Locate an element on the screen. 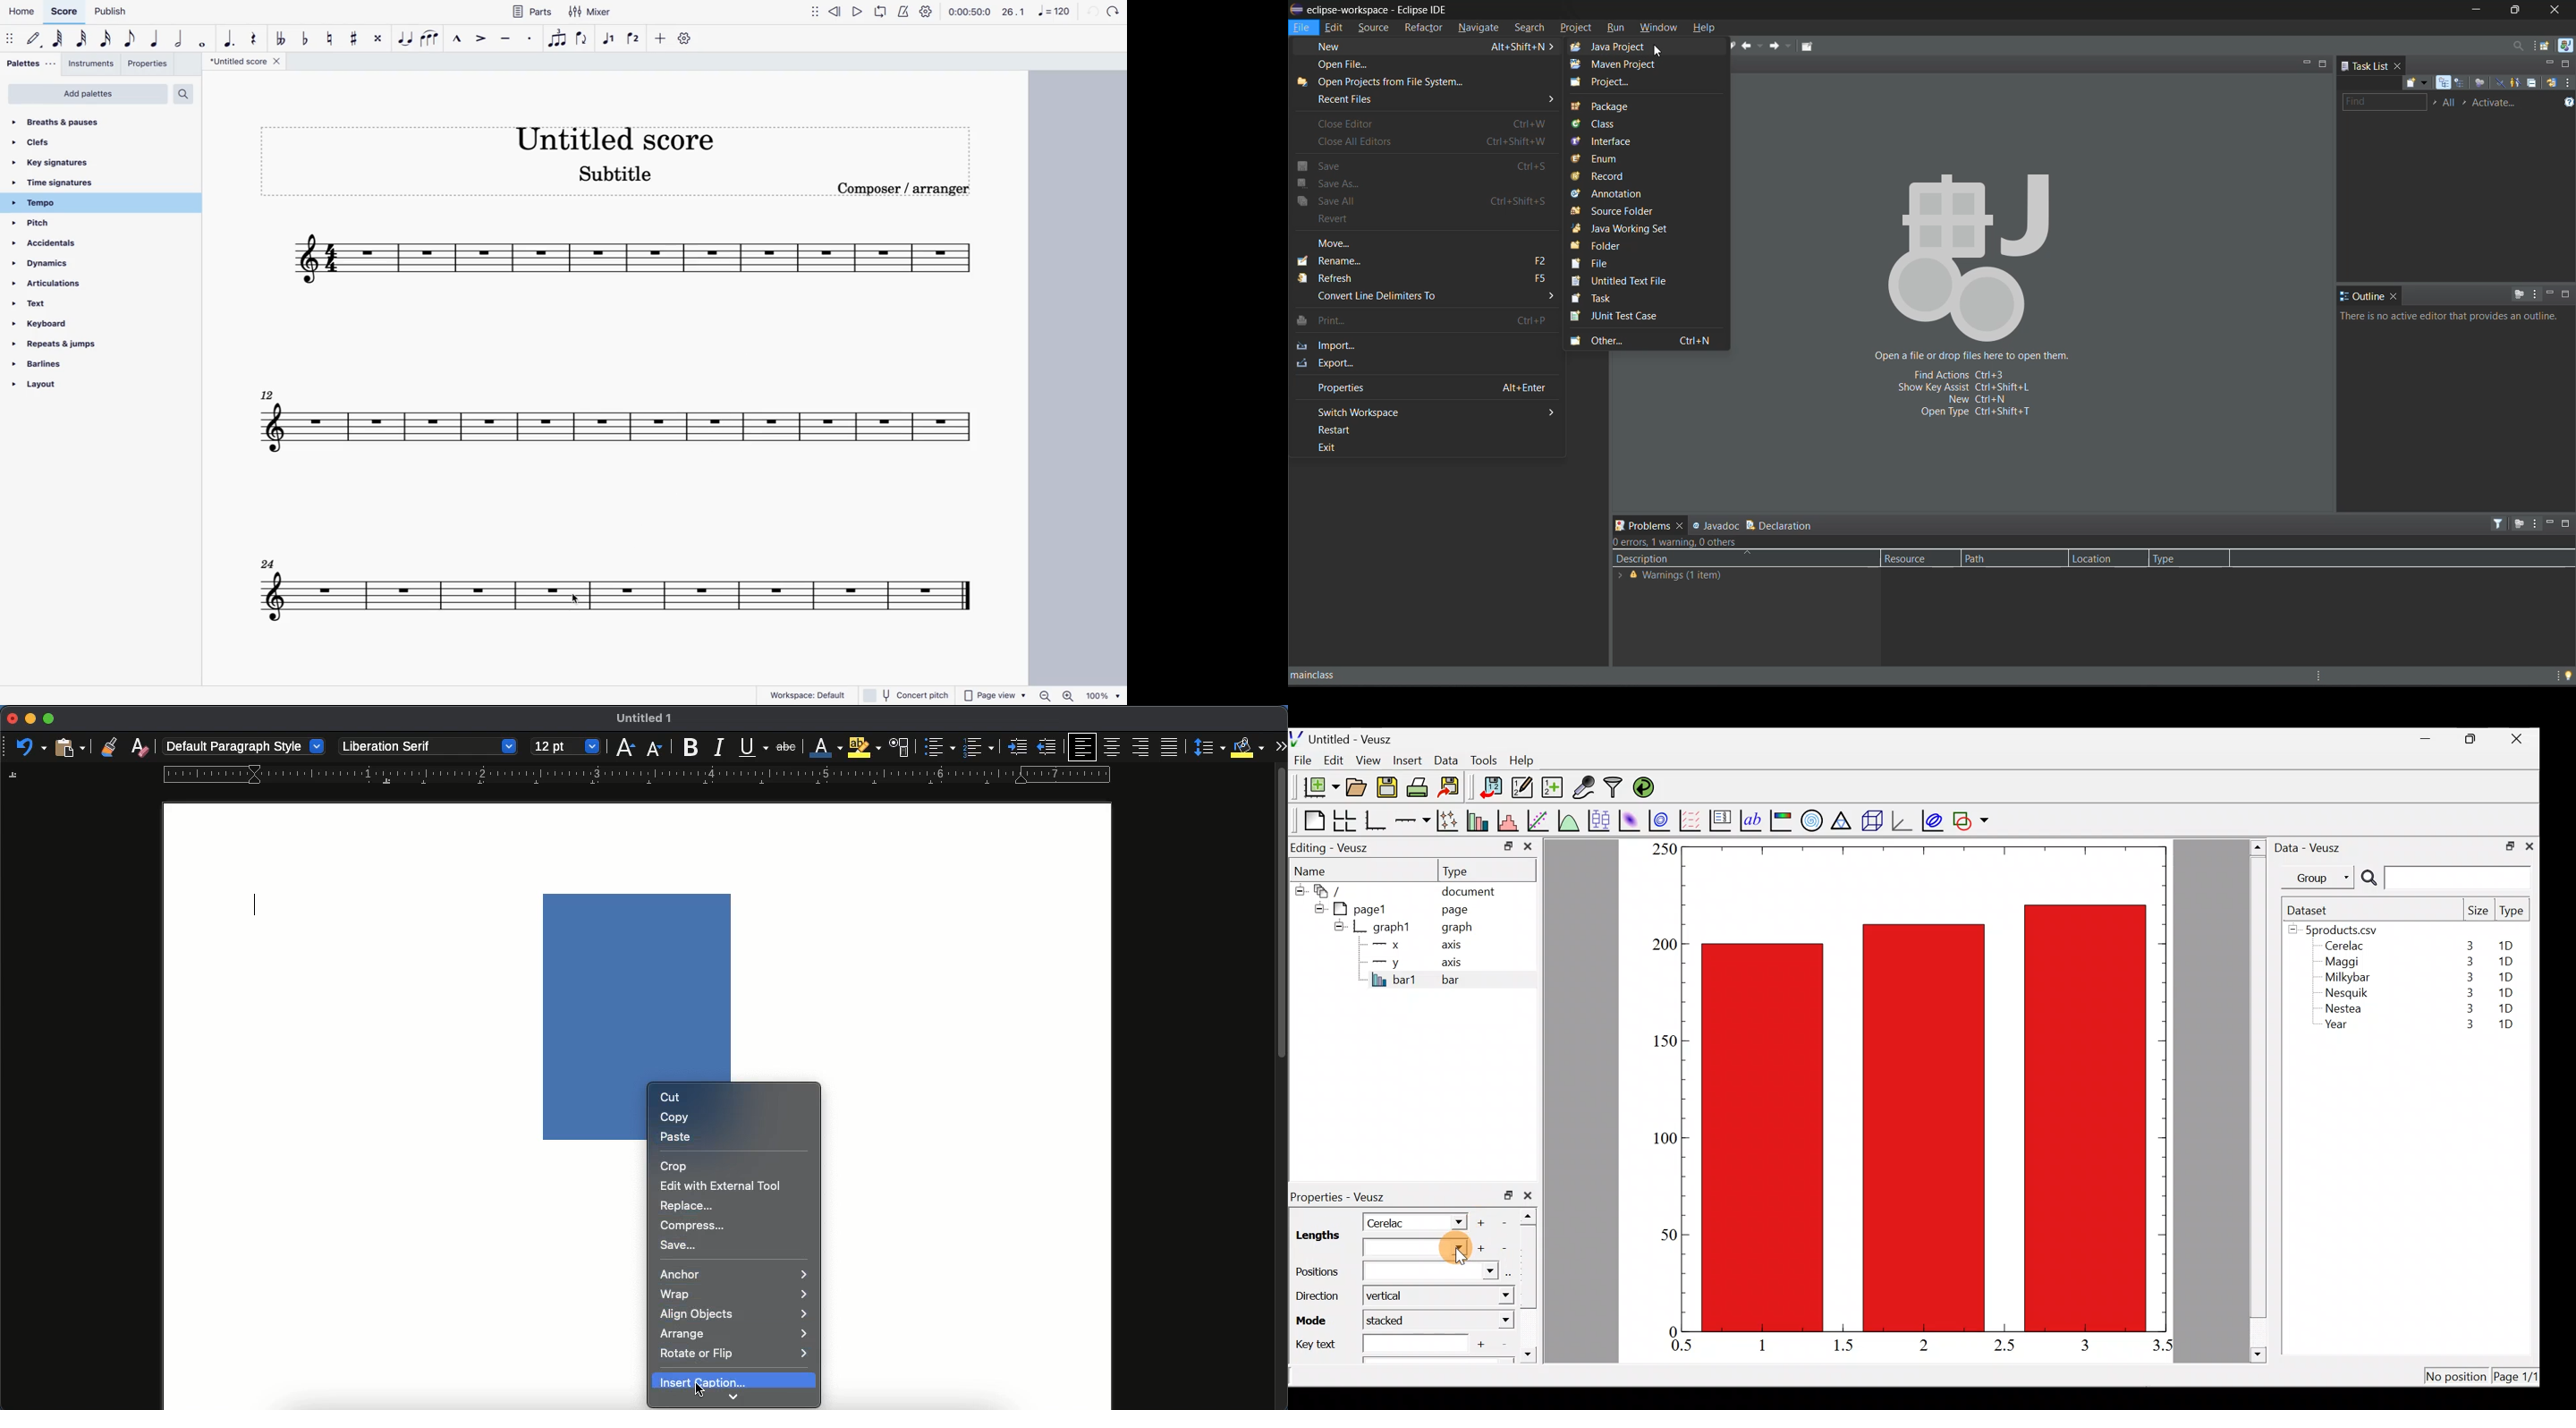  Remove item is located at coordinates (1509, 1221).